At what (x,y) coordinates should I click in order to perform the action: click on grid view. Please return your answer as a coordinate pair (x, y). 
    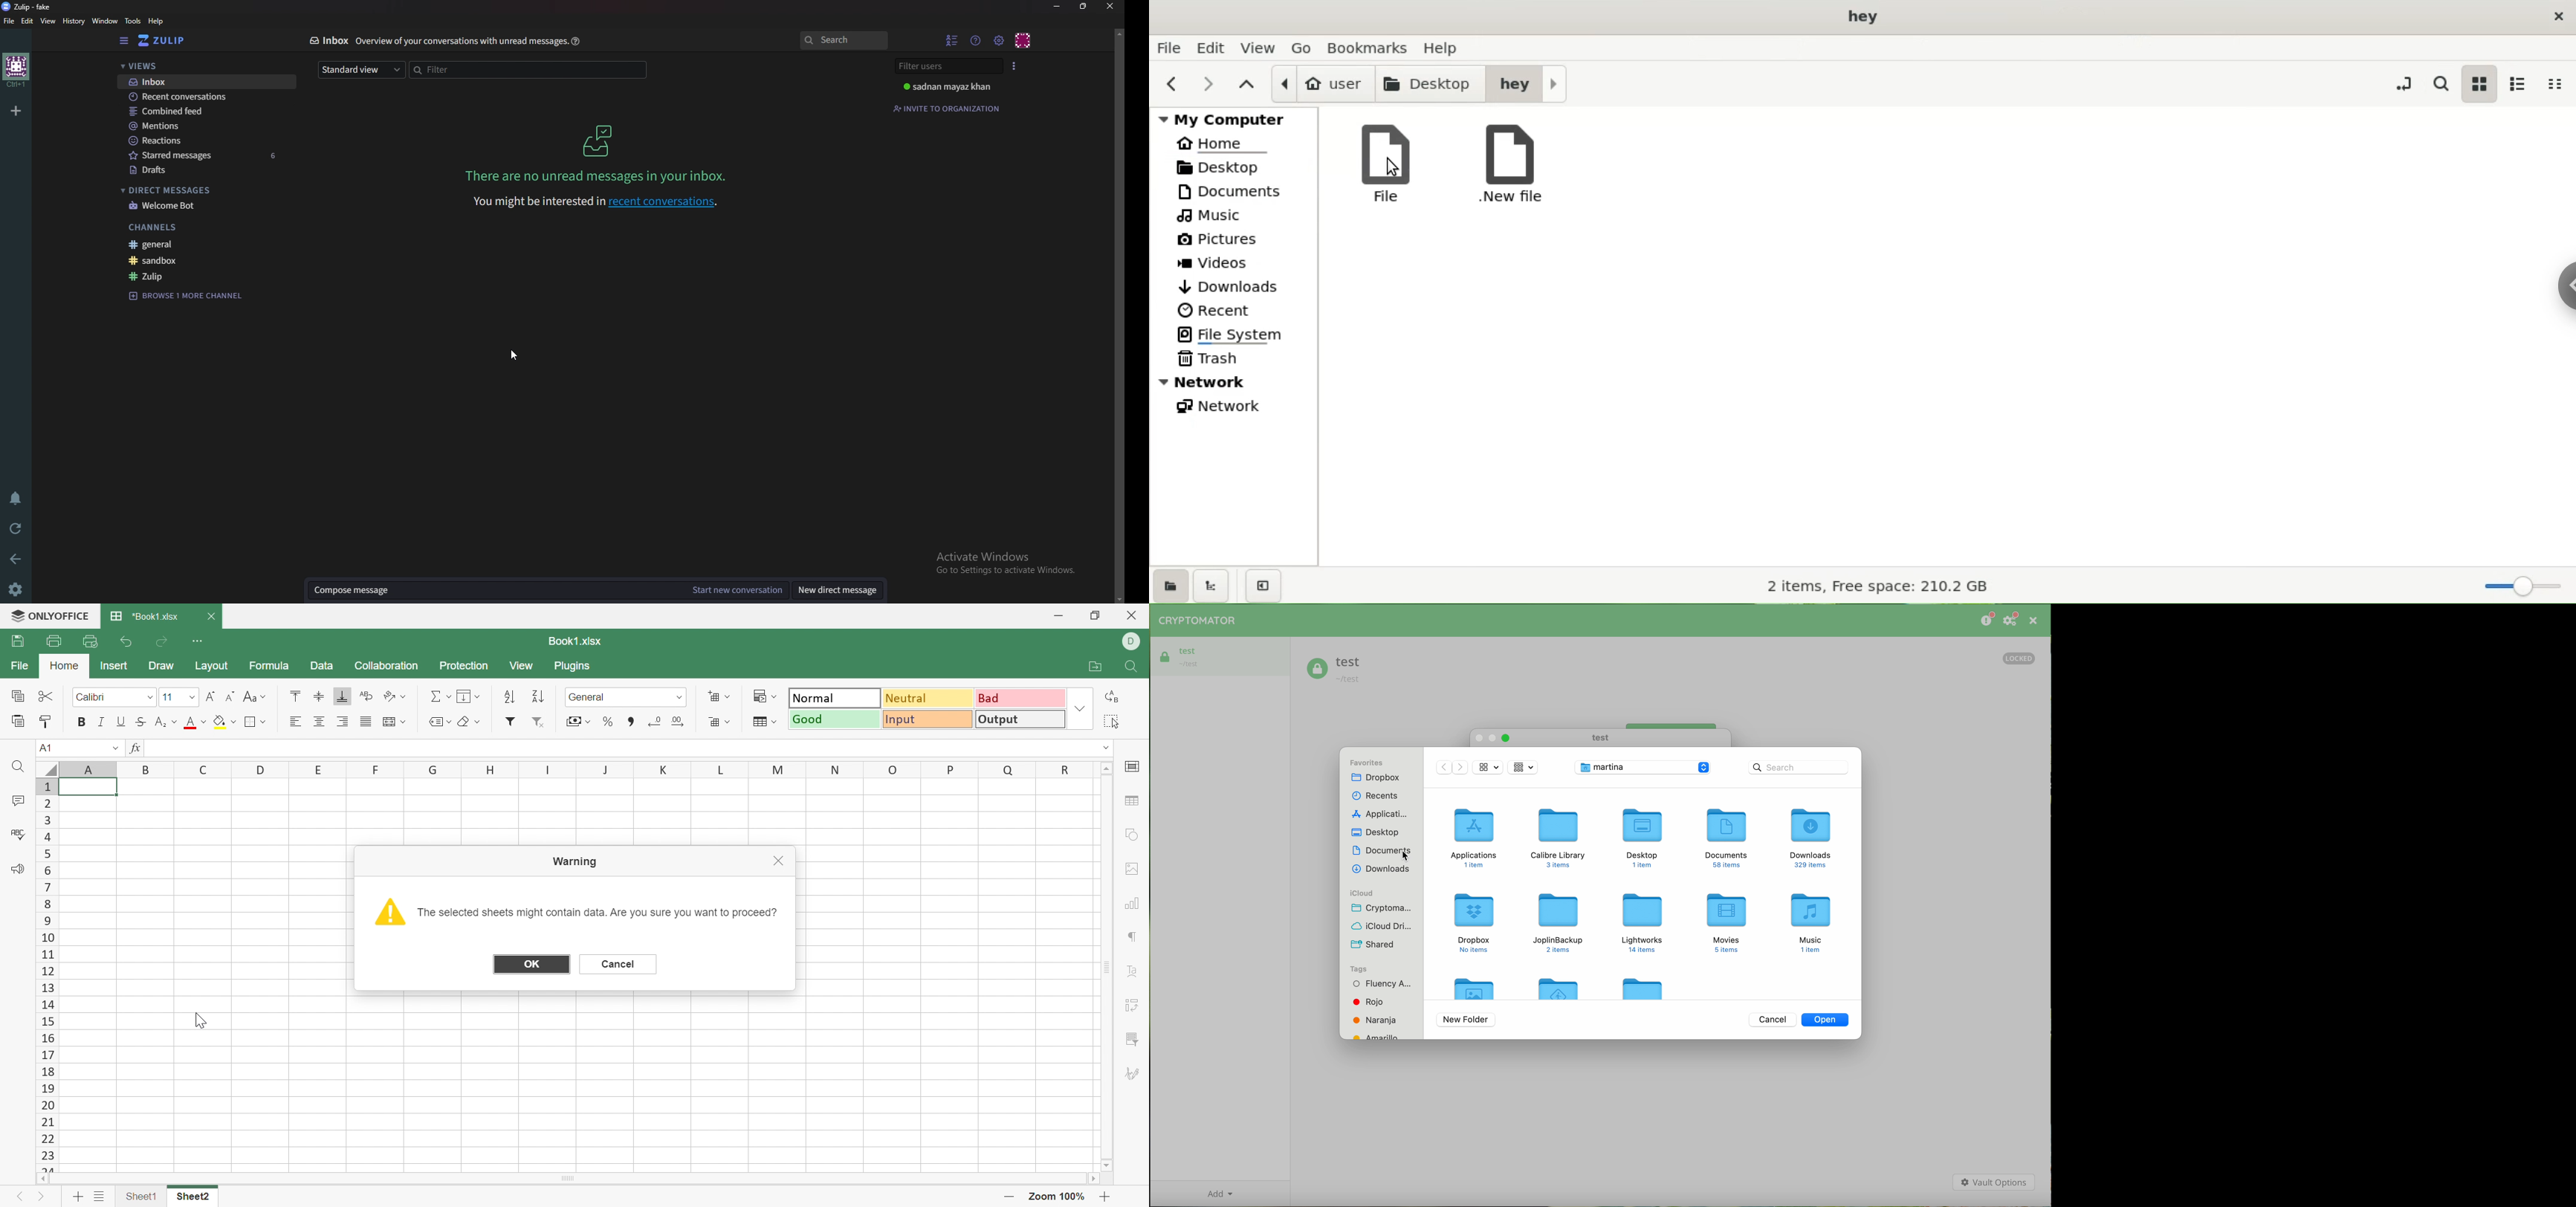
    Looking at the image, I should click on (1523, 767).